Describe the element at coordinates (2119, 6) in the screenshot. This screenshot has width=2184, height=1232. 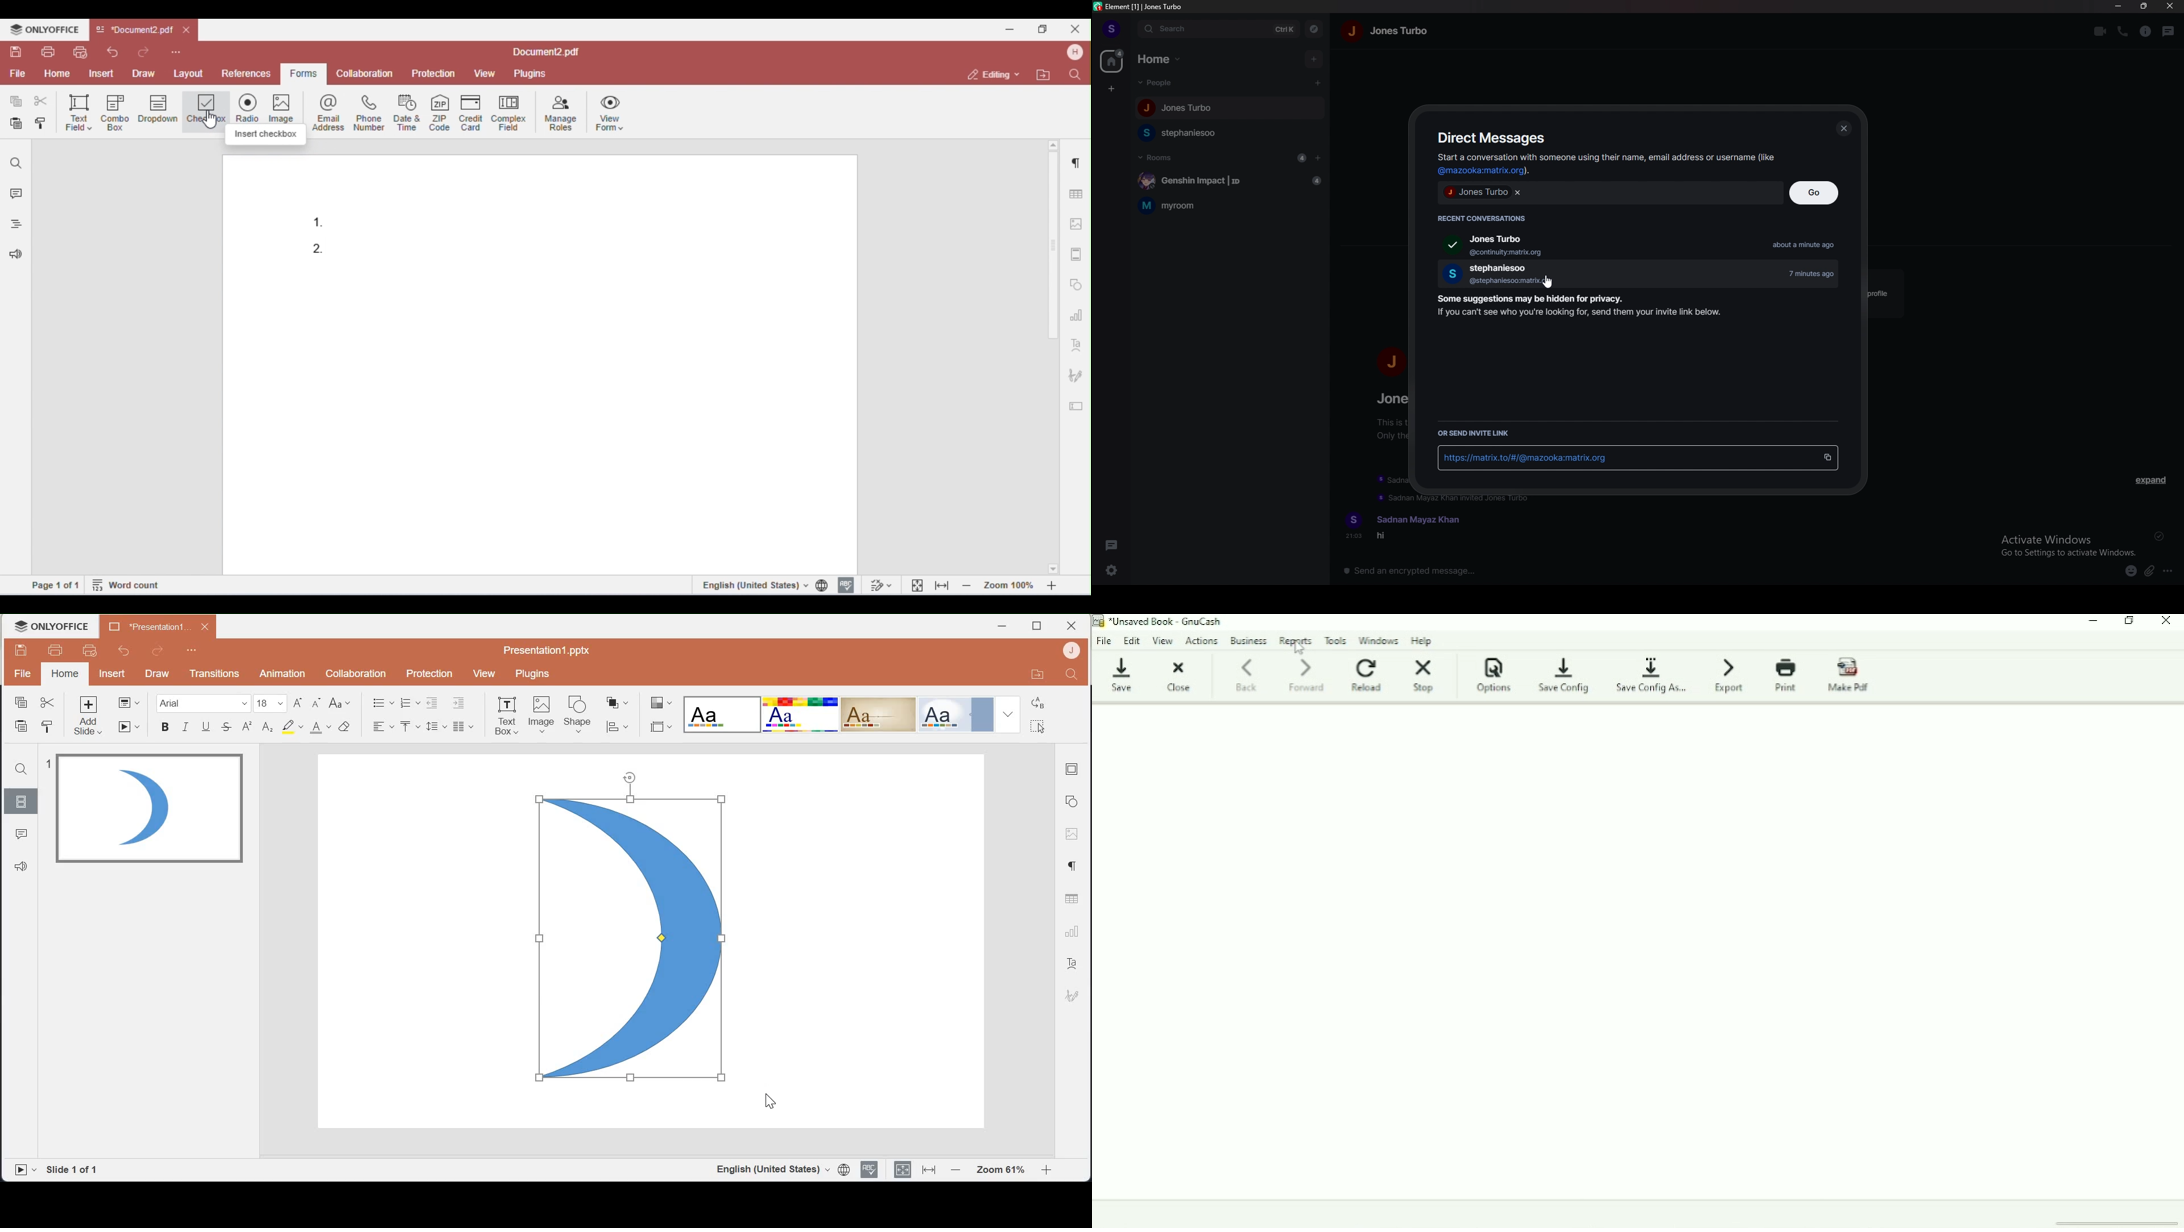
I see `minimize` at that location.